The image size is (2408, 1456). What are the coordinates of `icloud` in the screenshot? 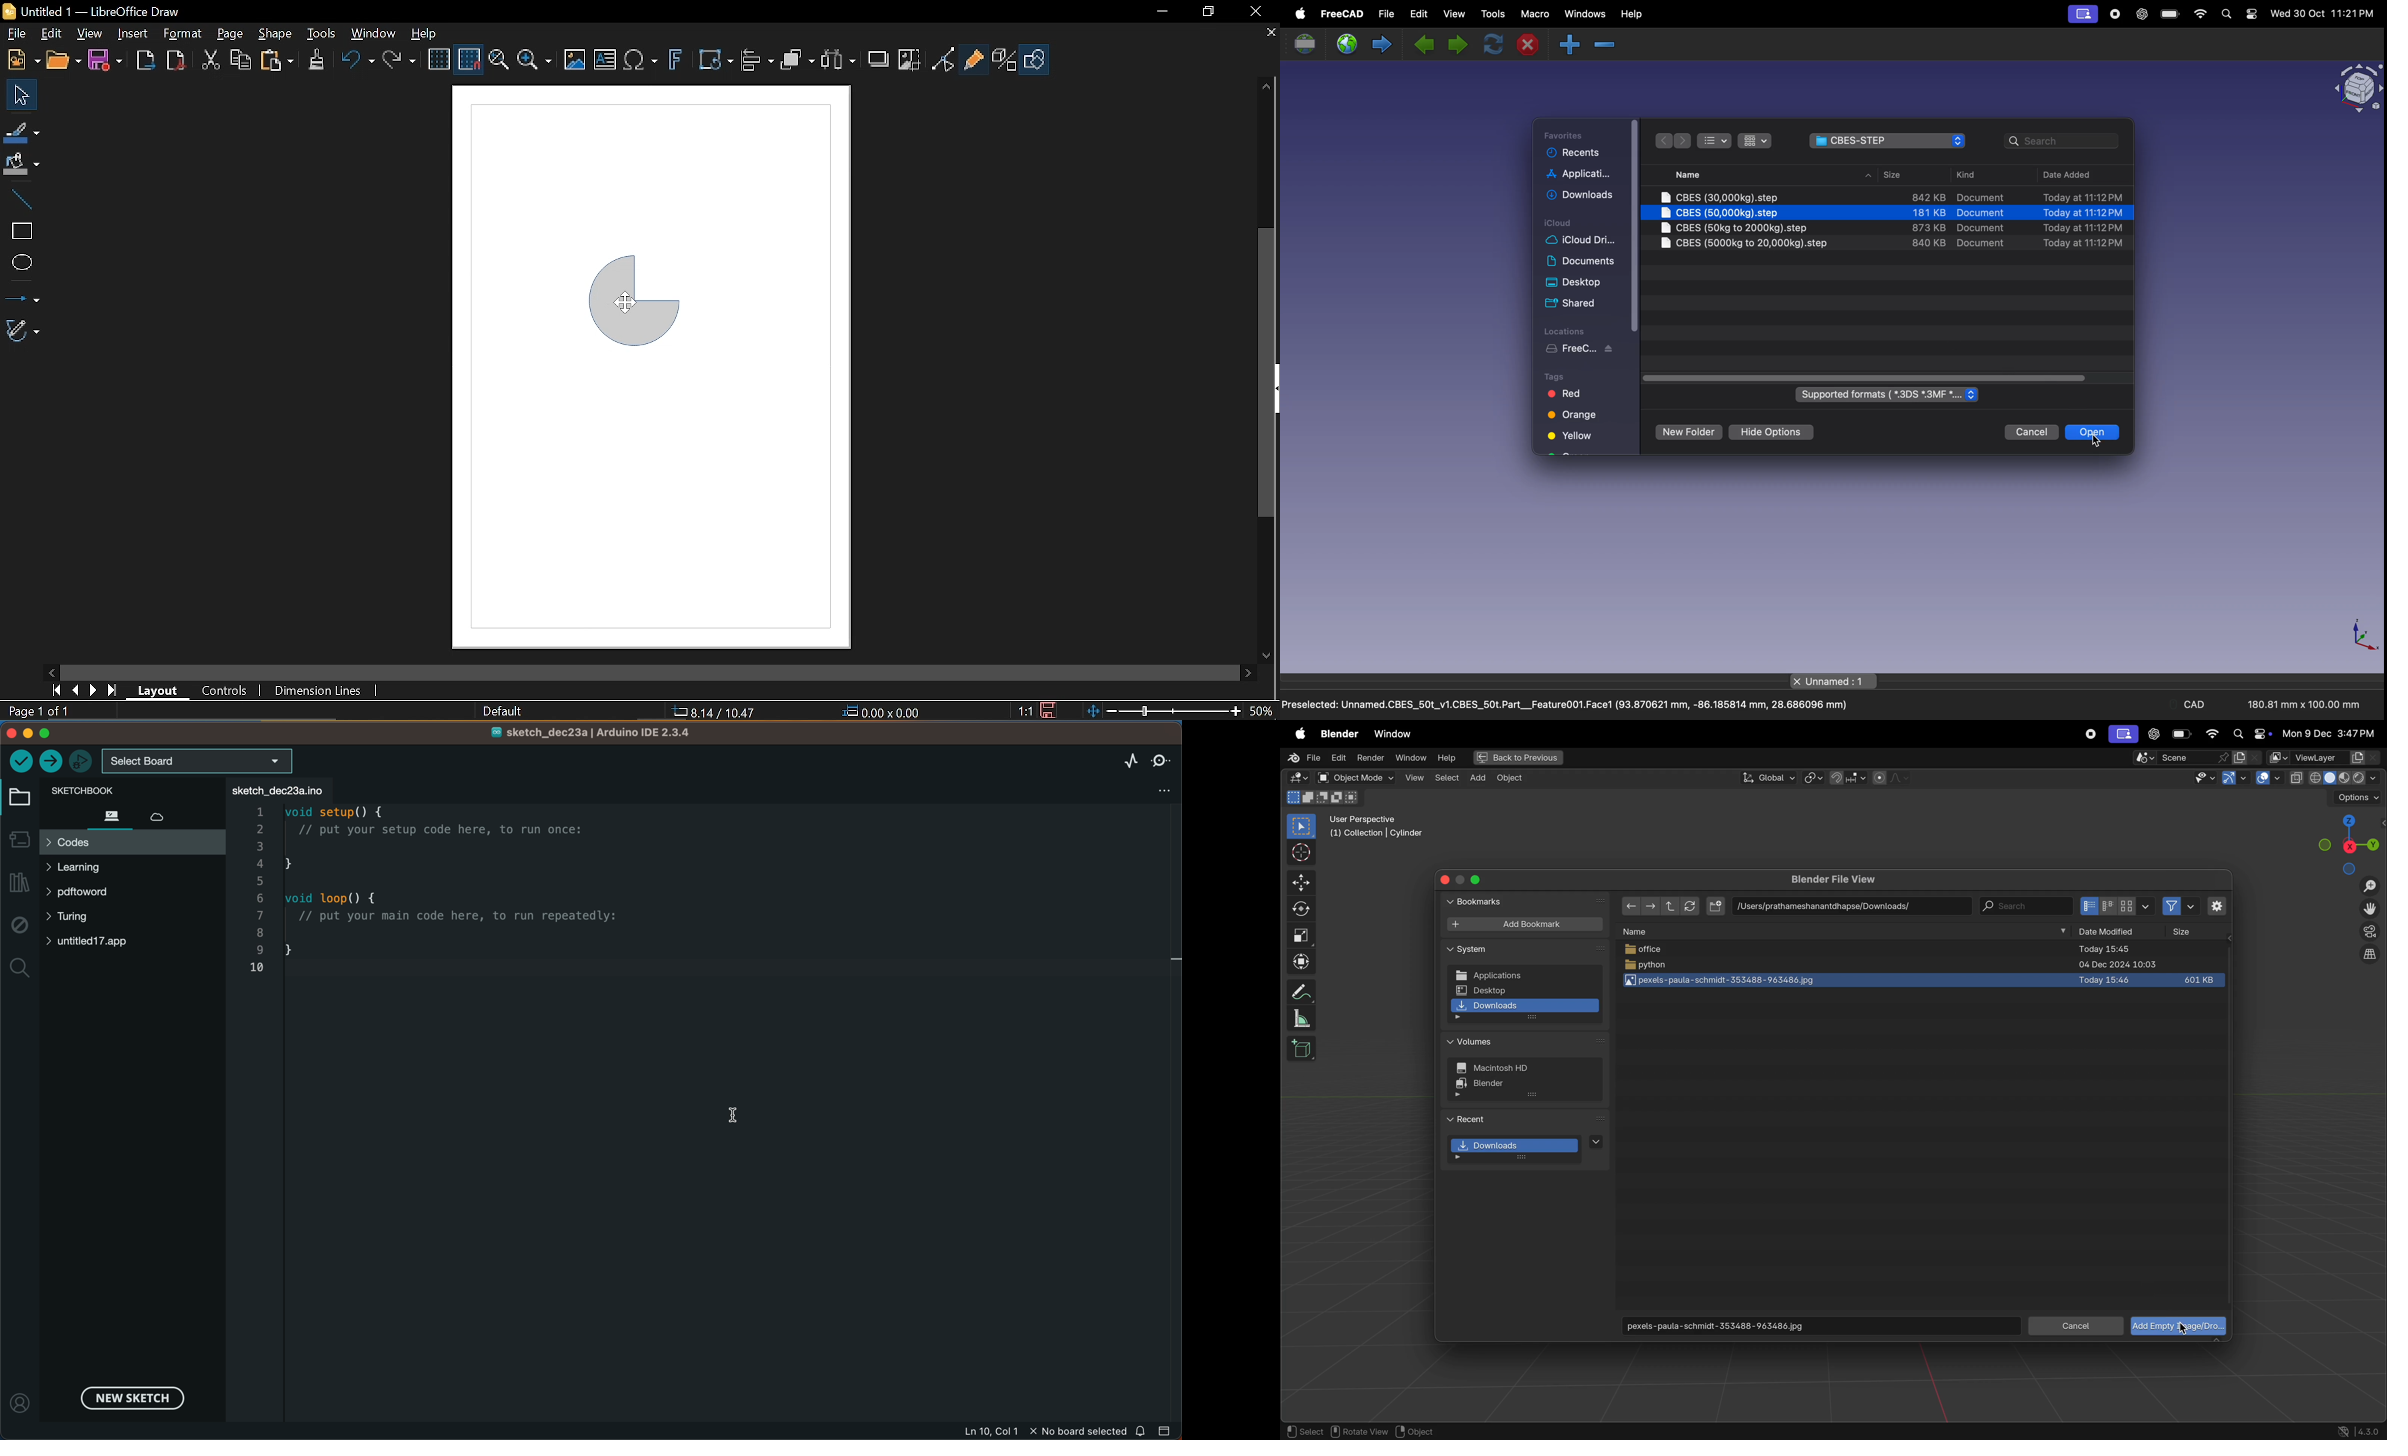 It's located at (1561, 224).